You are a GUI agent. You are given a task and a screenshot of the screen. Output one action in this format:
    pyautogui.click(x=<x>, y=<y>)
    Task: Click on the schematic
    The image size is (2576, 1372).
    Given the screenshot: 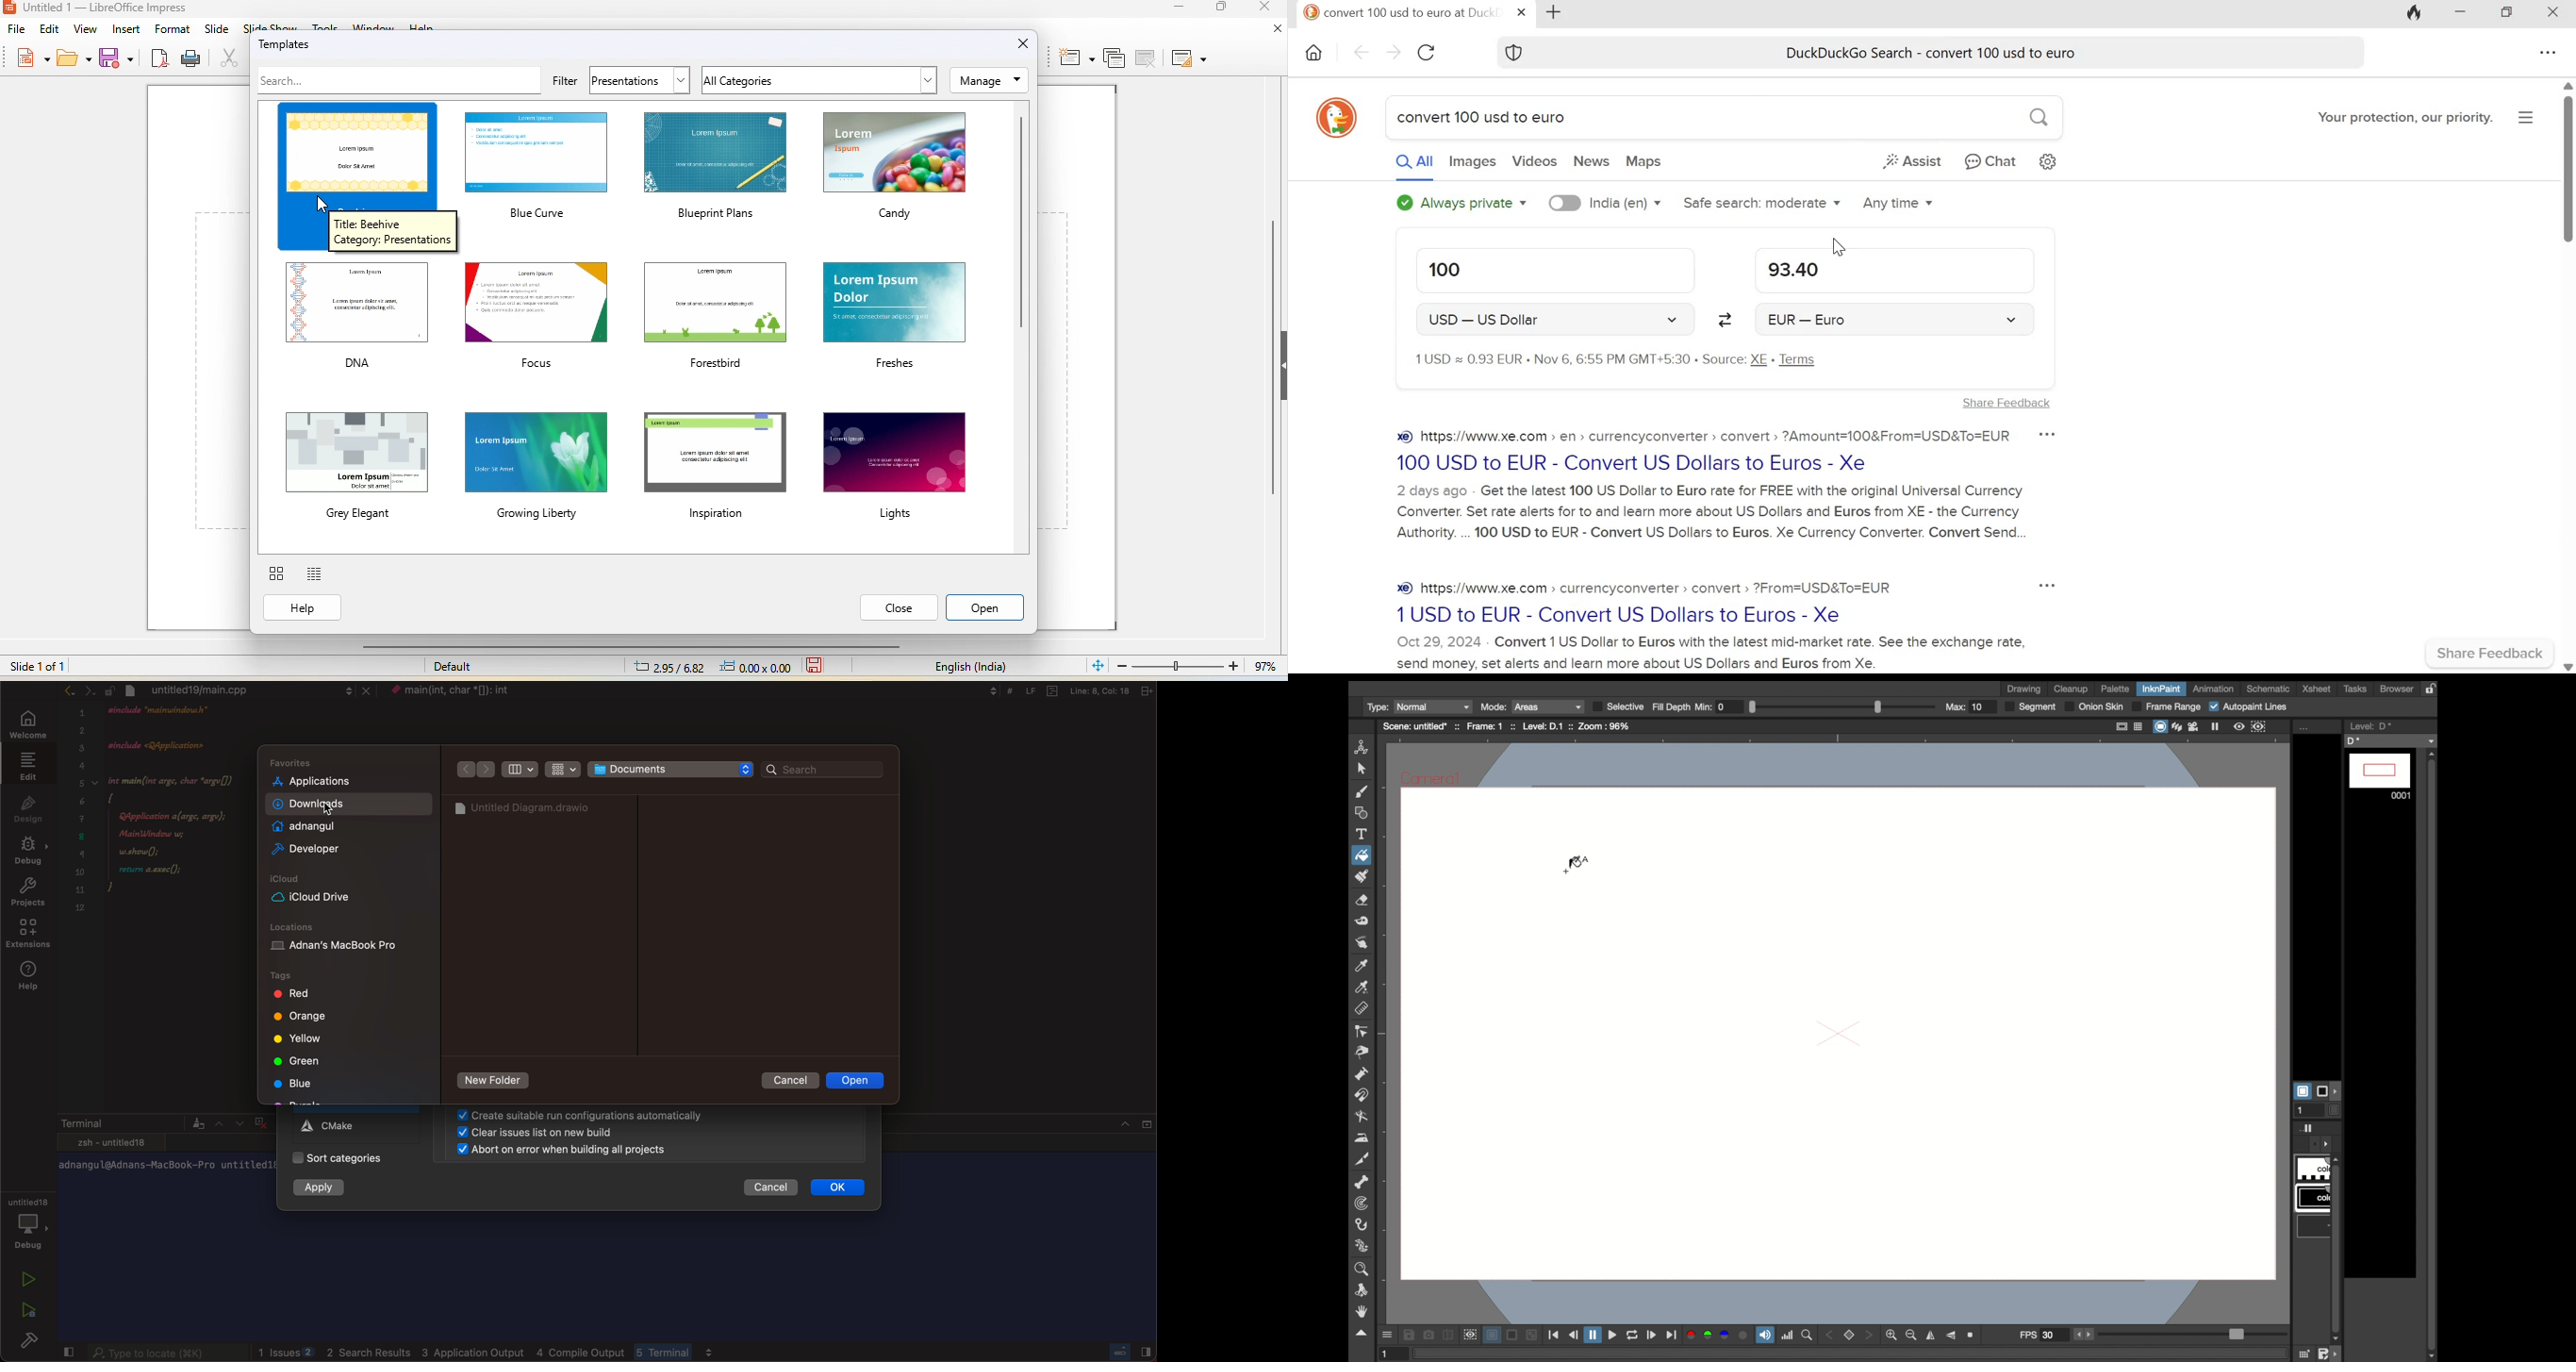 What is the action you would take?
    pyautogui.click(x=2268, y=689)
    